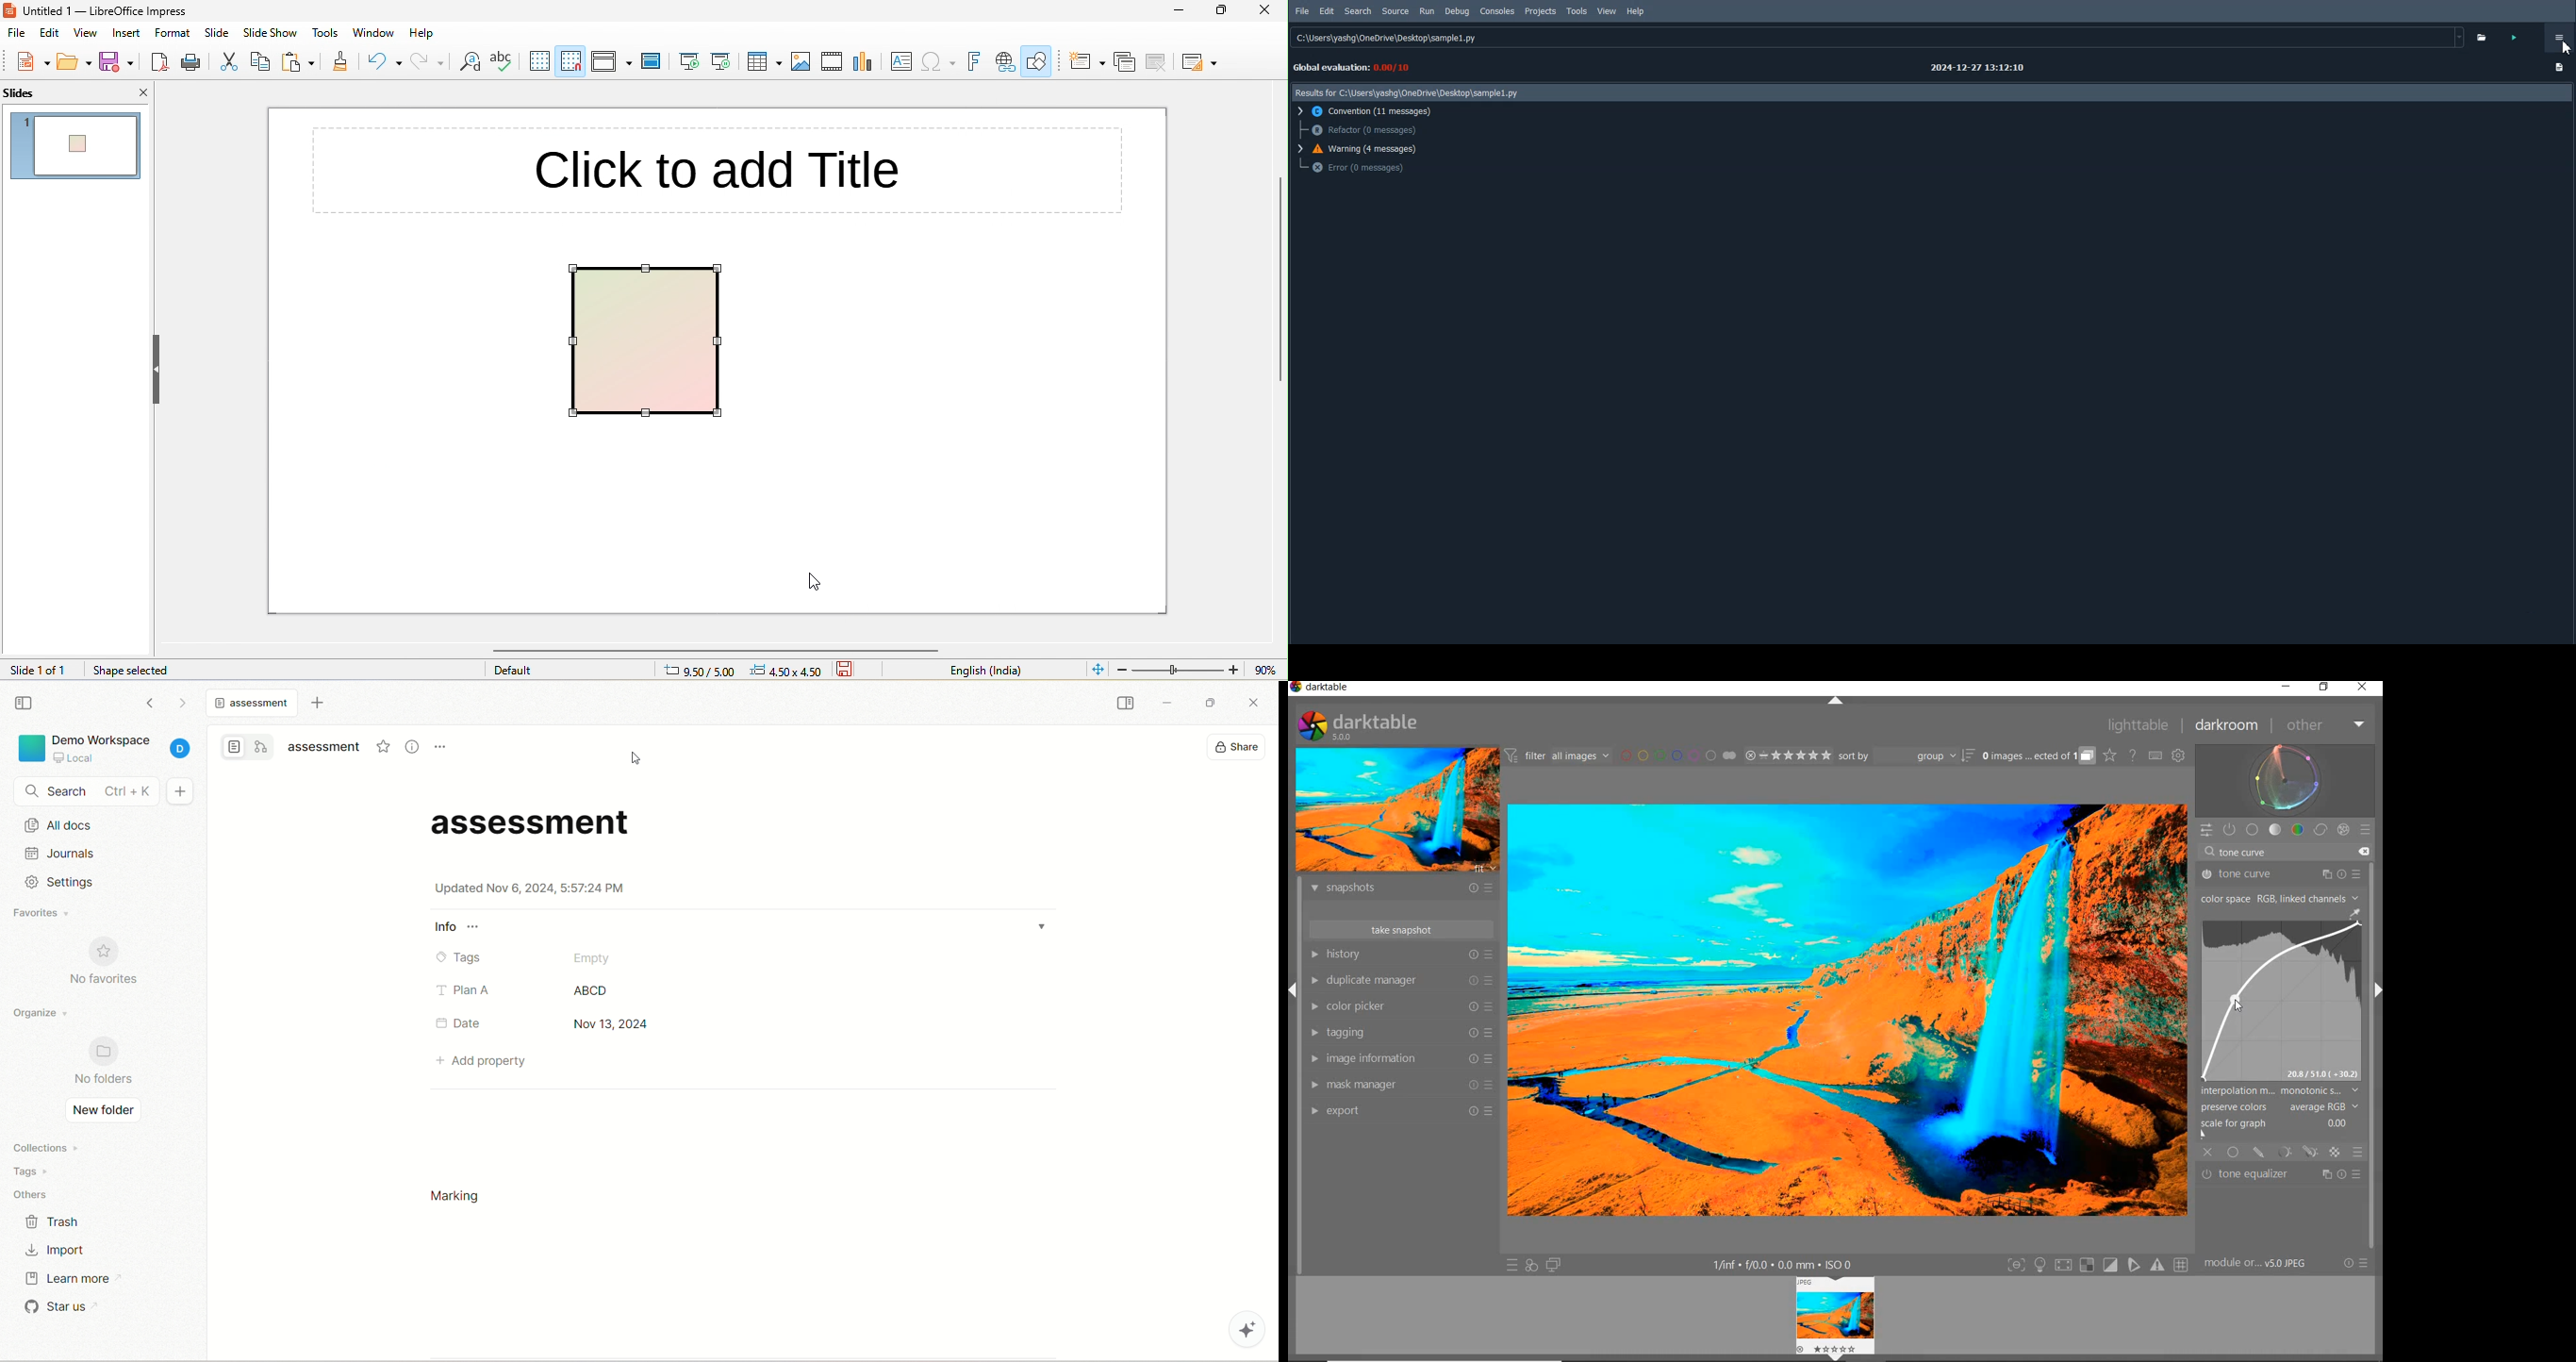 The image size is (2576, 1372). What do you see at coordinates (1554, 1265) in the screenshot?
I see `DISPLAY A SECOND DARKROOM IMAGE WINDOW` at bounding box center [1554, 1265].